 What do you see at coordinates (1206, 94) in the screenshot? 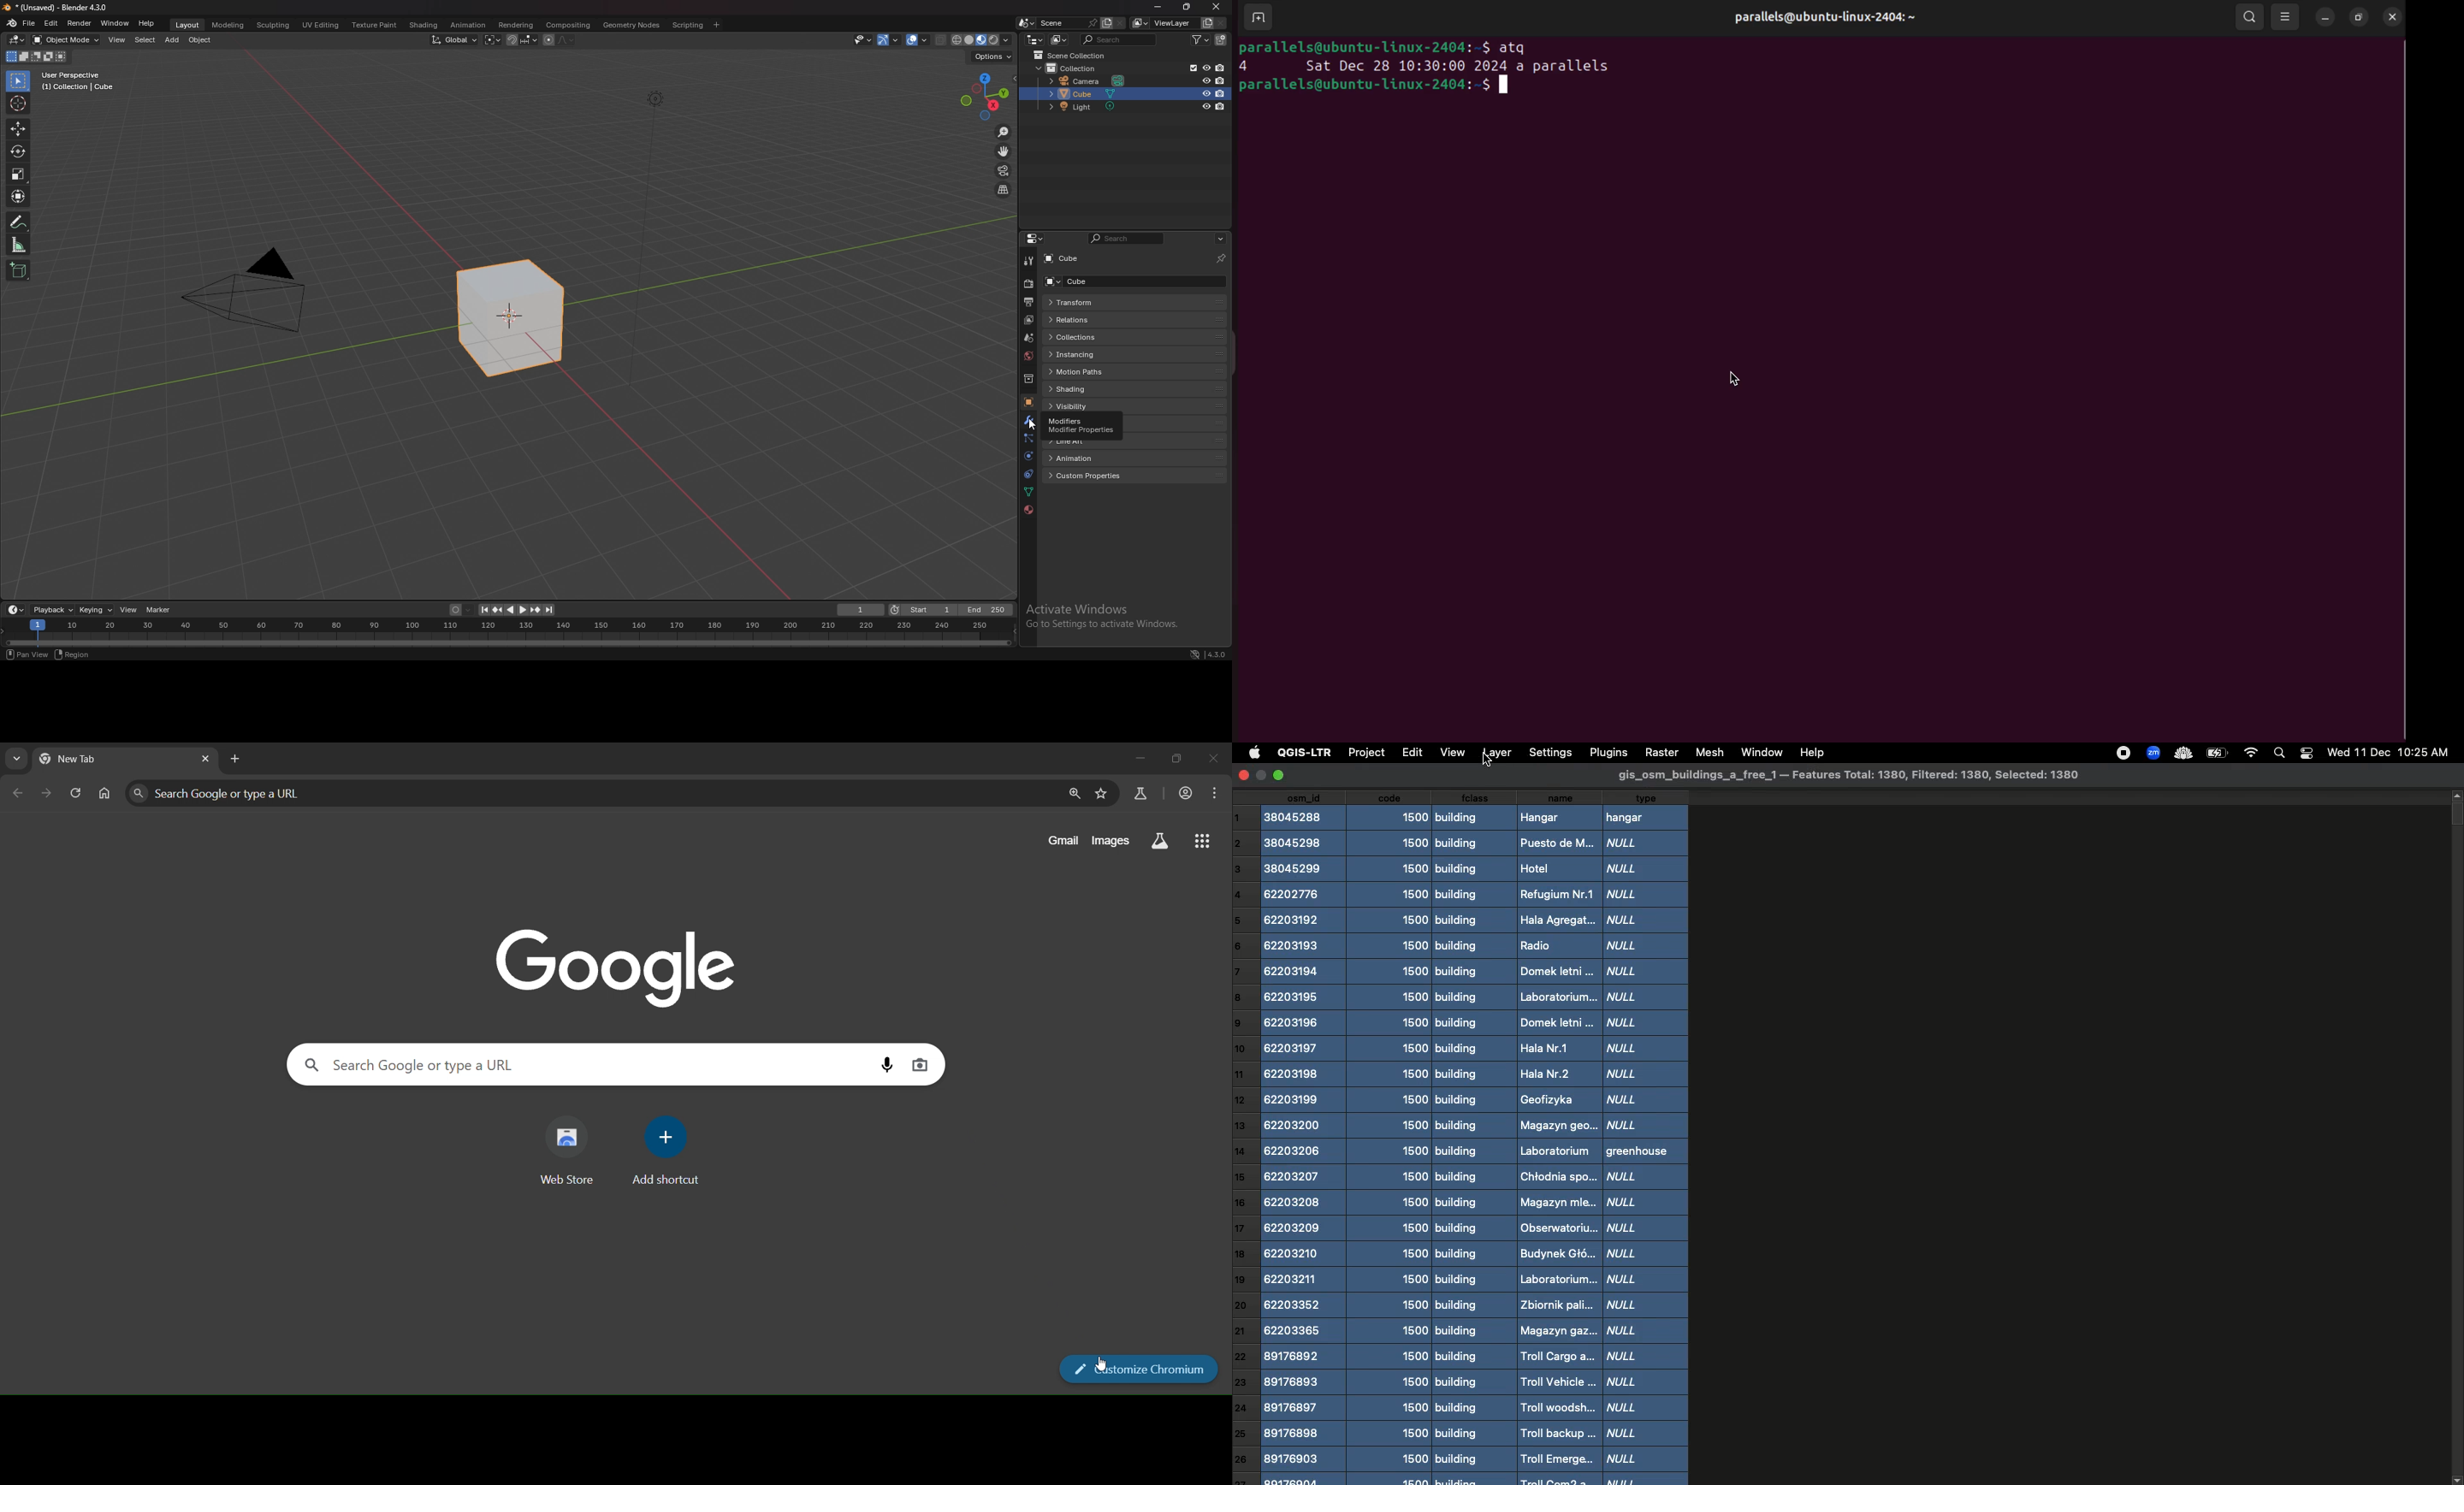
I see `hide in viewport` at bounding box center [1206, 94].